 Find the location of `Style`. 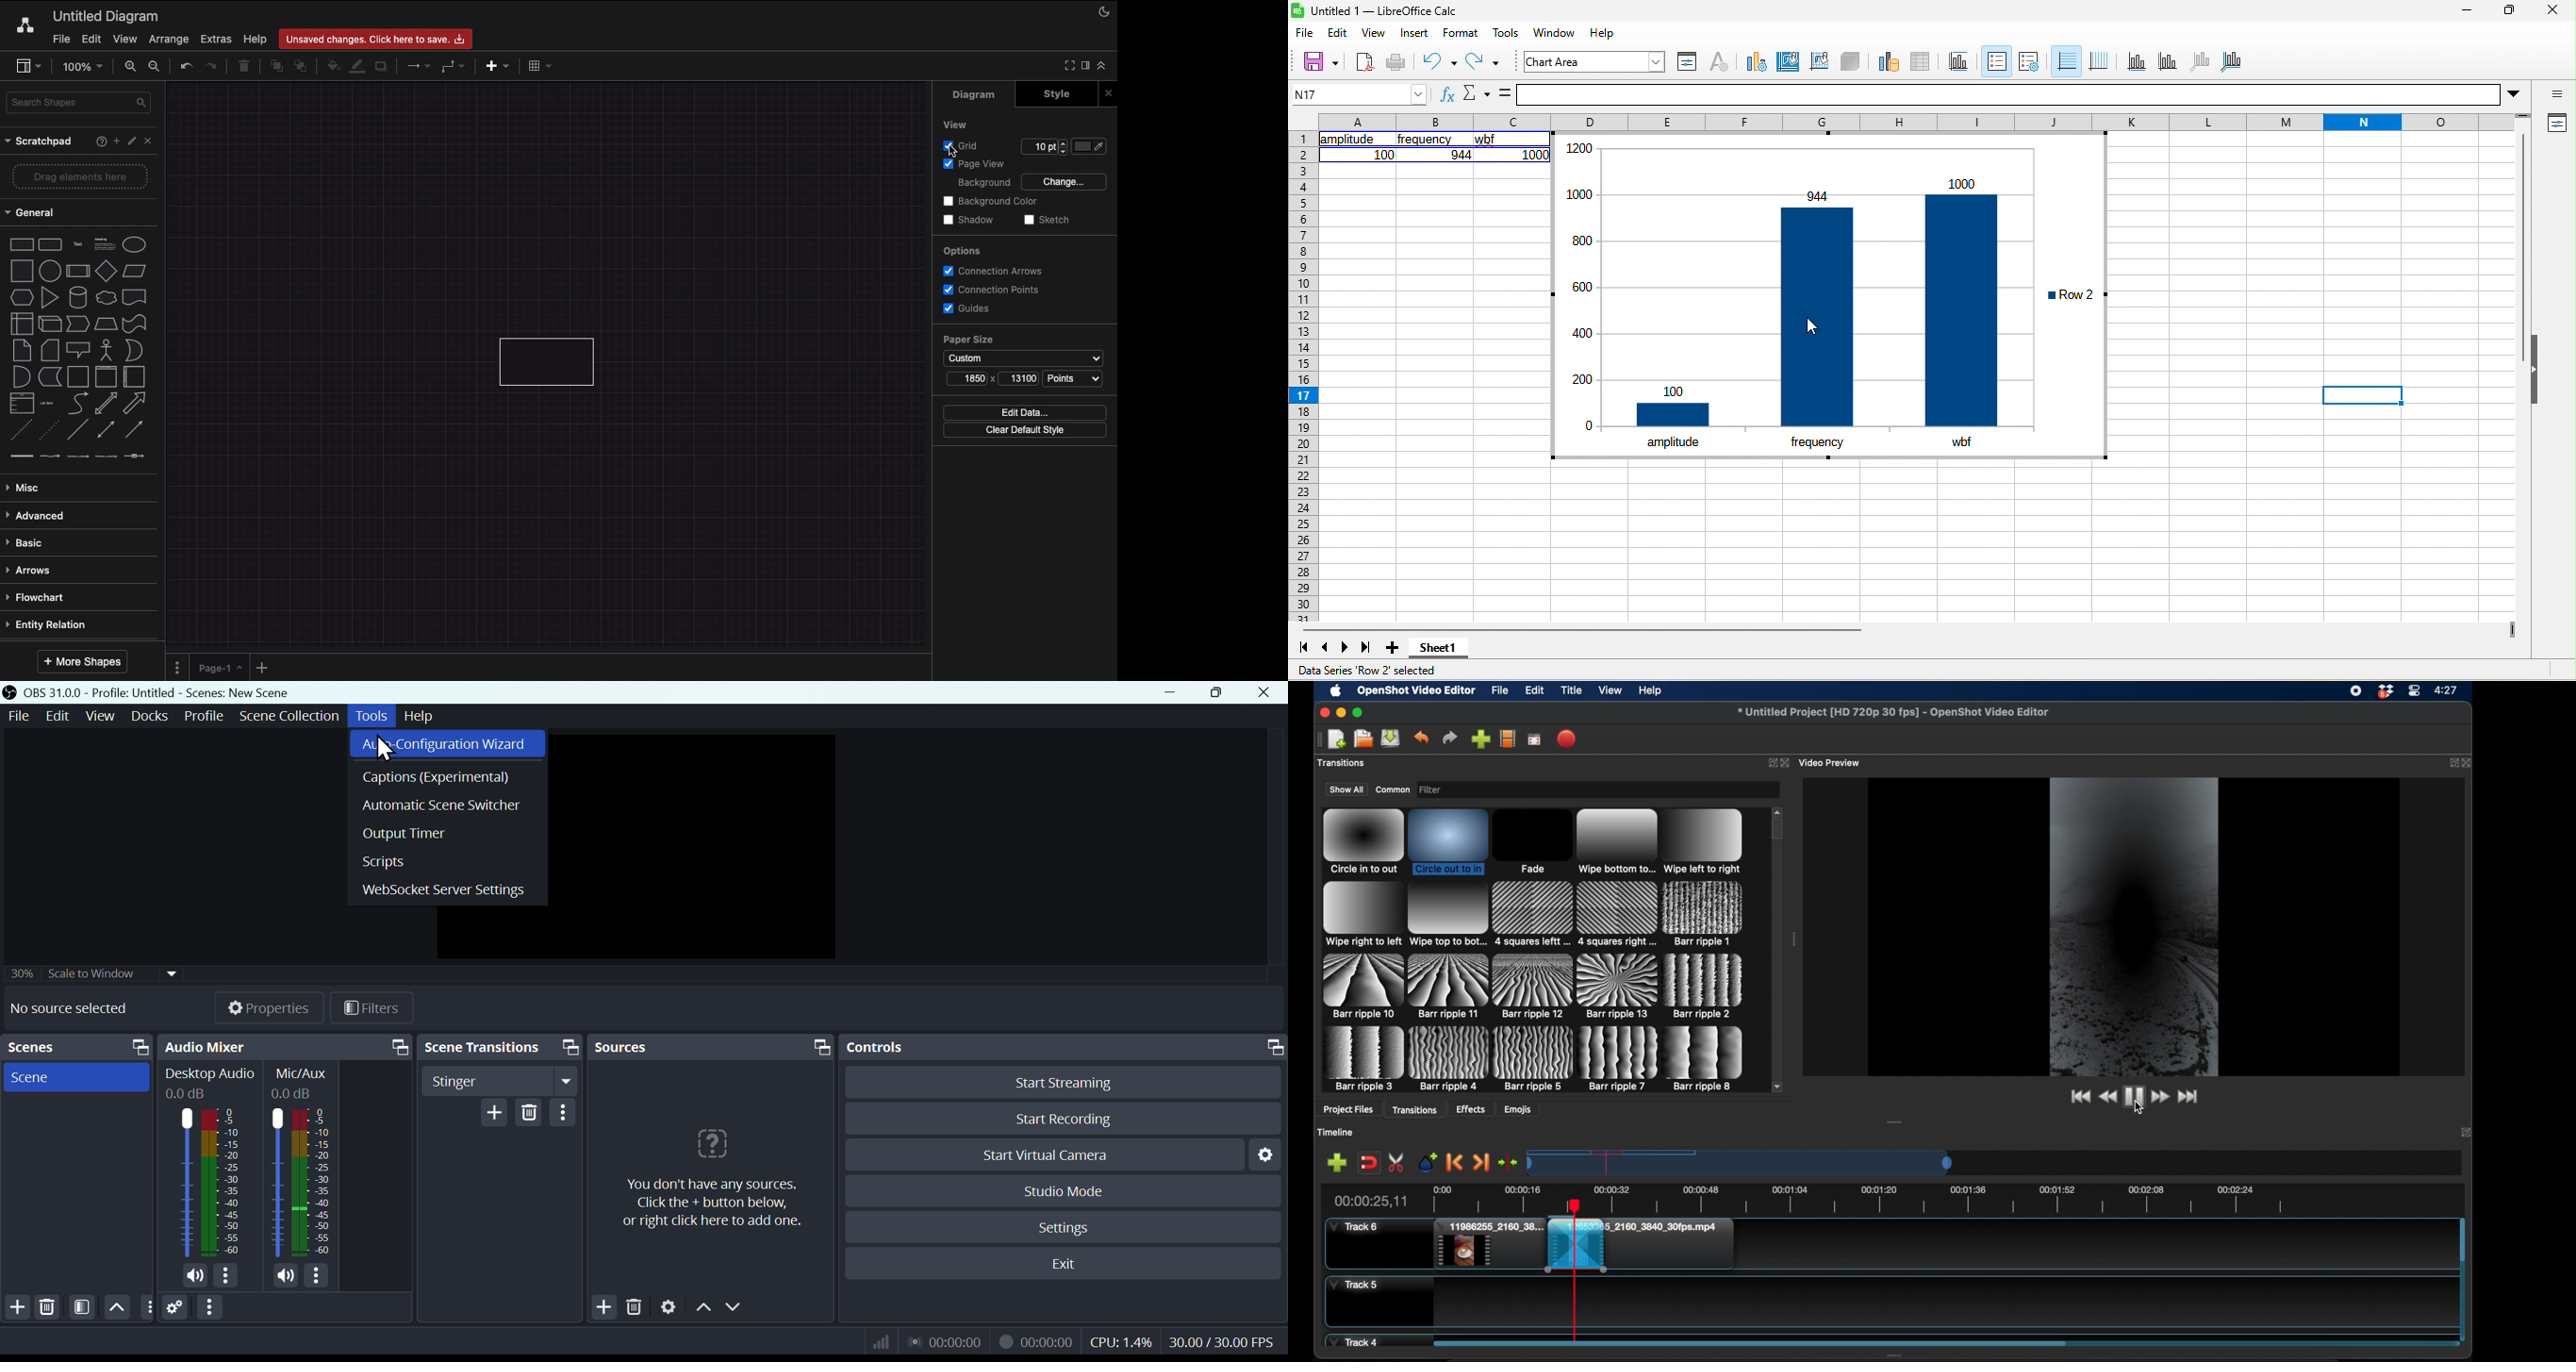

Style is located at coordinates (1058, 94).